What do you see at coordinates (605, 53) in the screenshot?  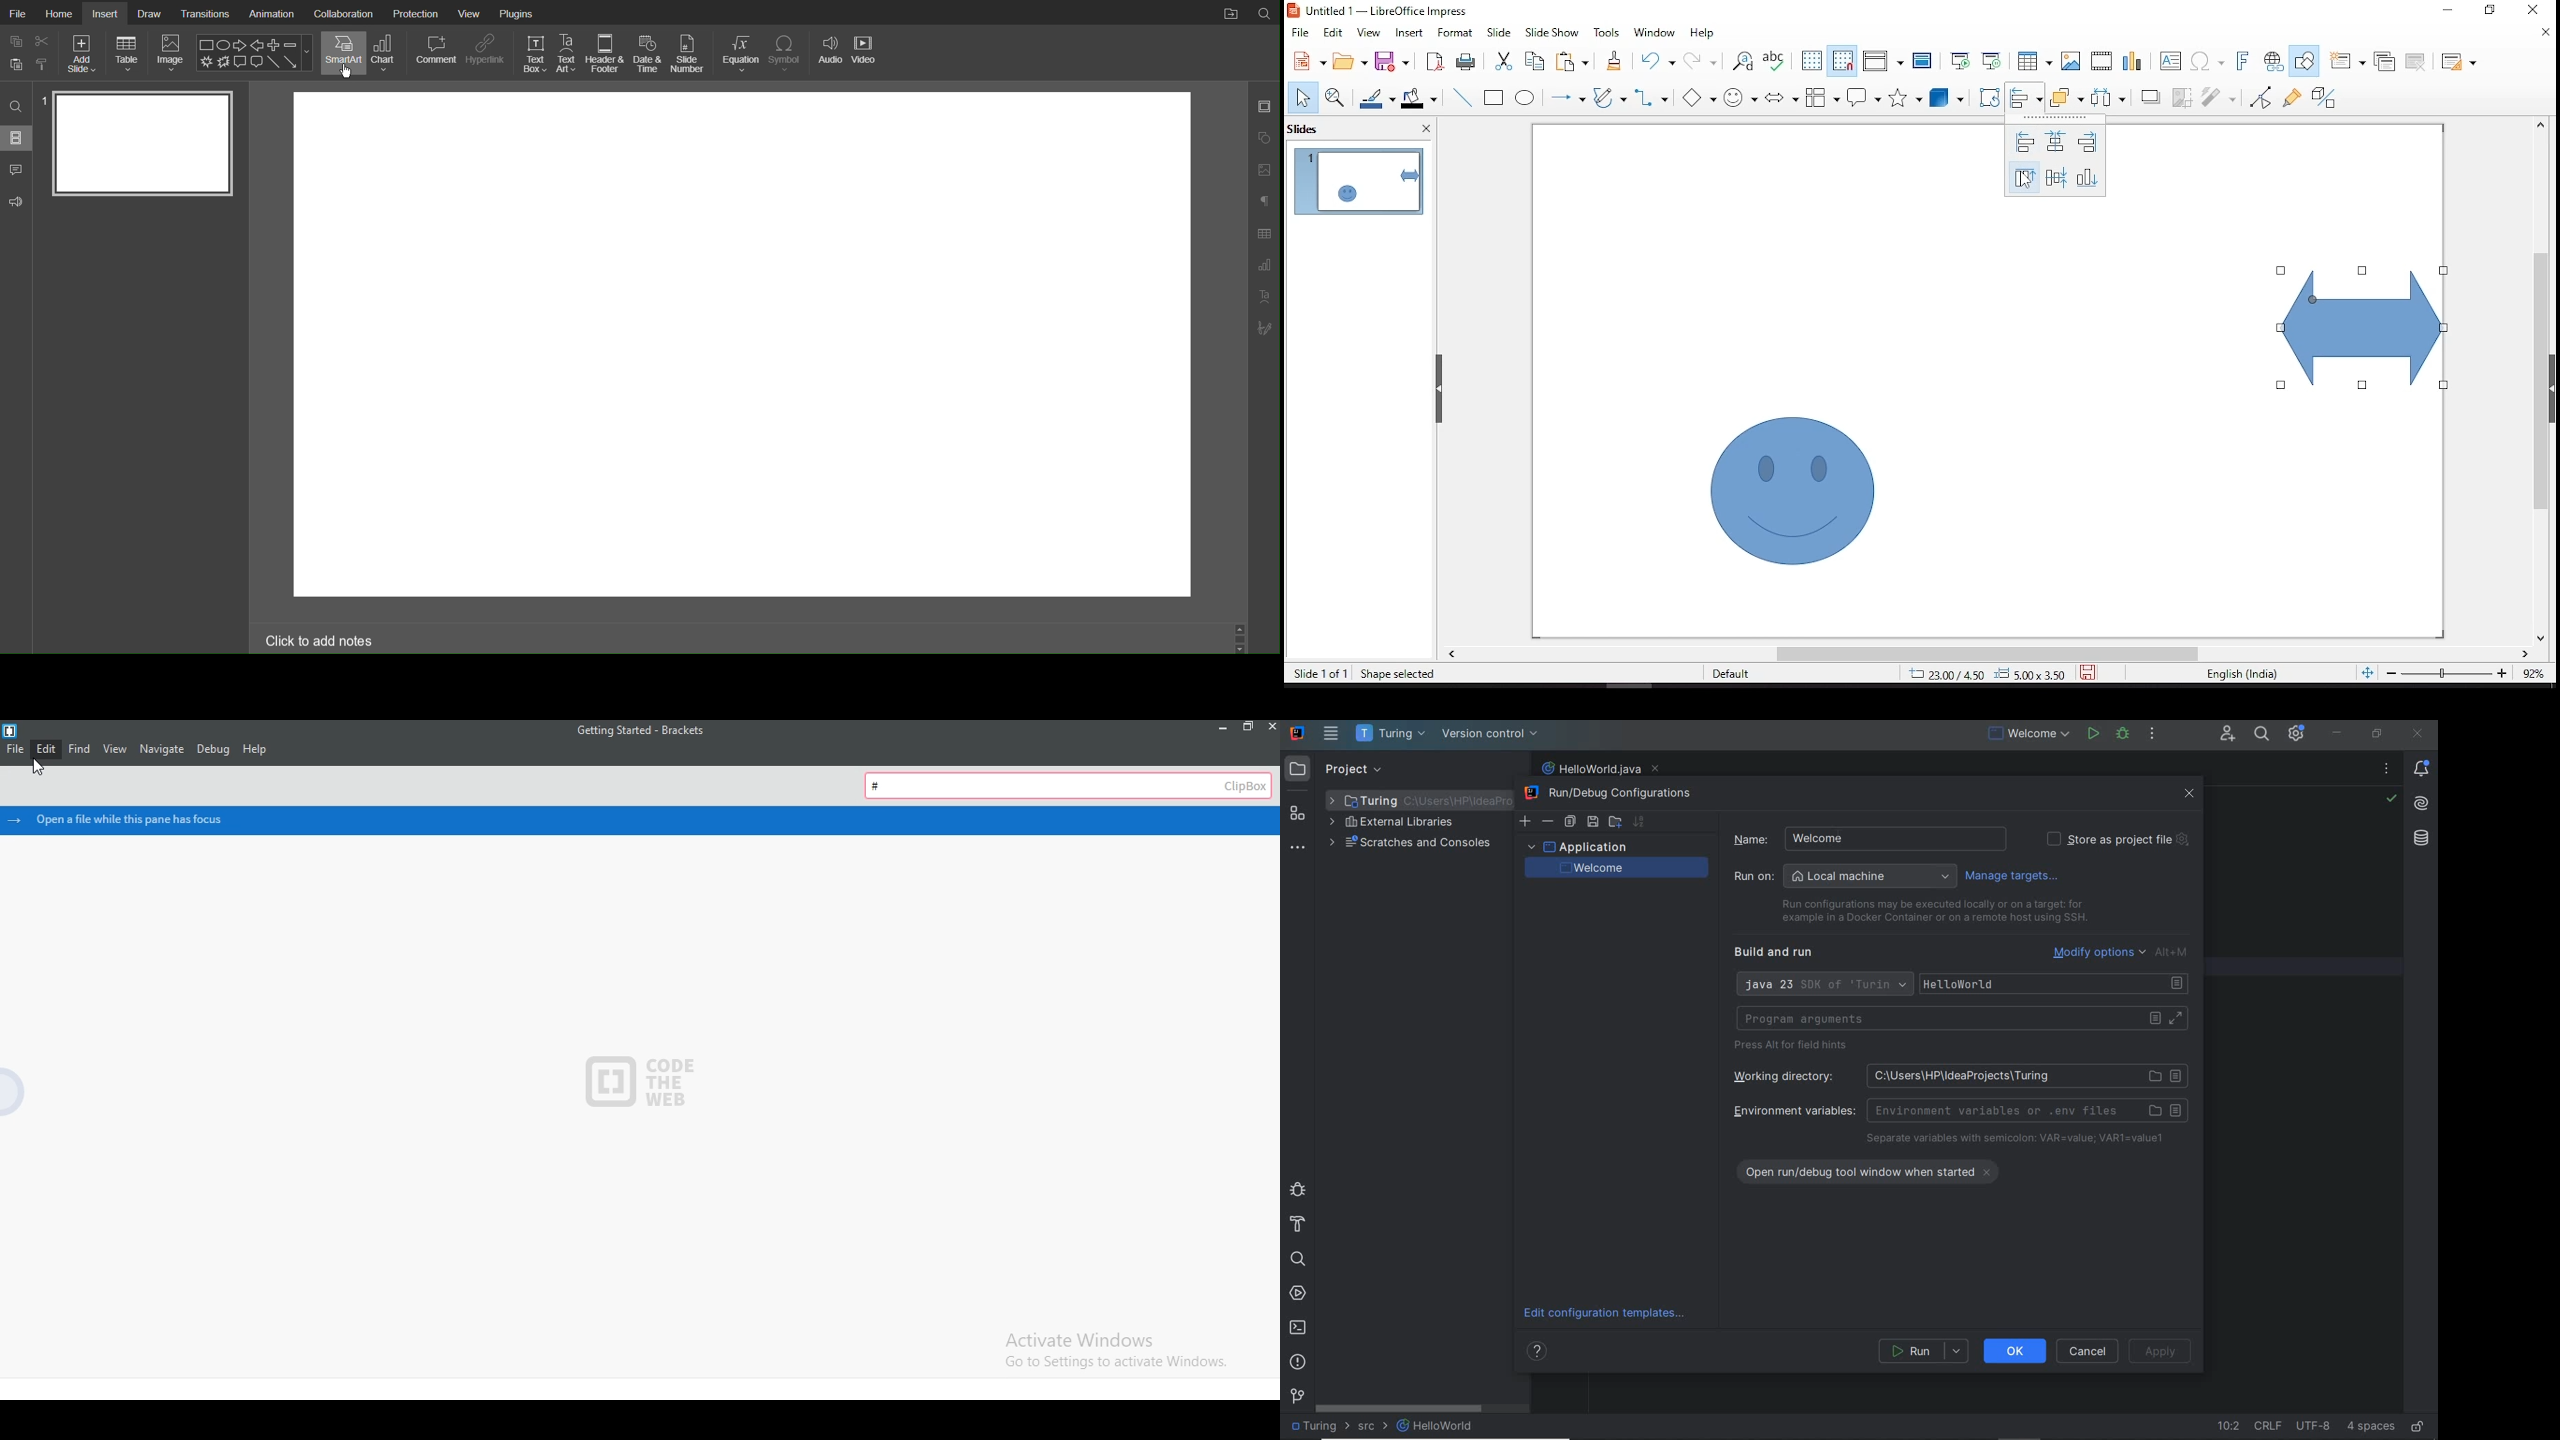 I see `Header & Footer` at bounding box center [605, 53].